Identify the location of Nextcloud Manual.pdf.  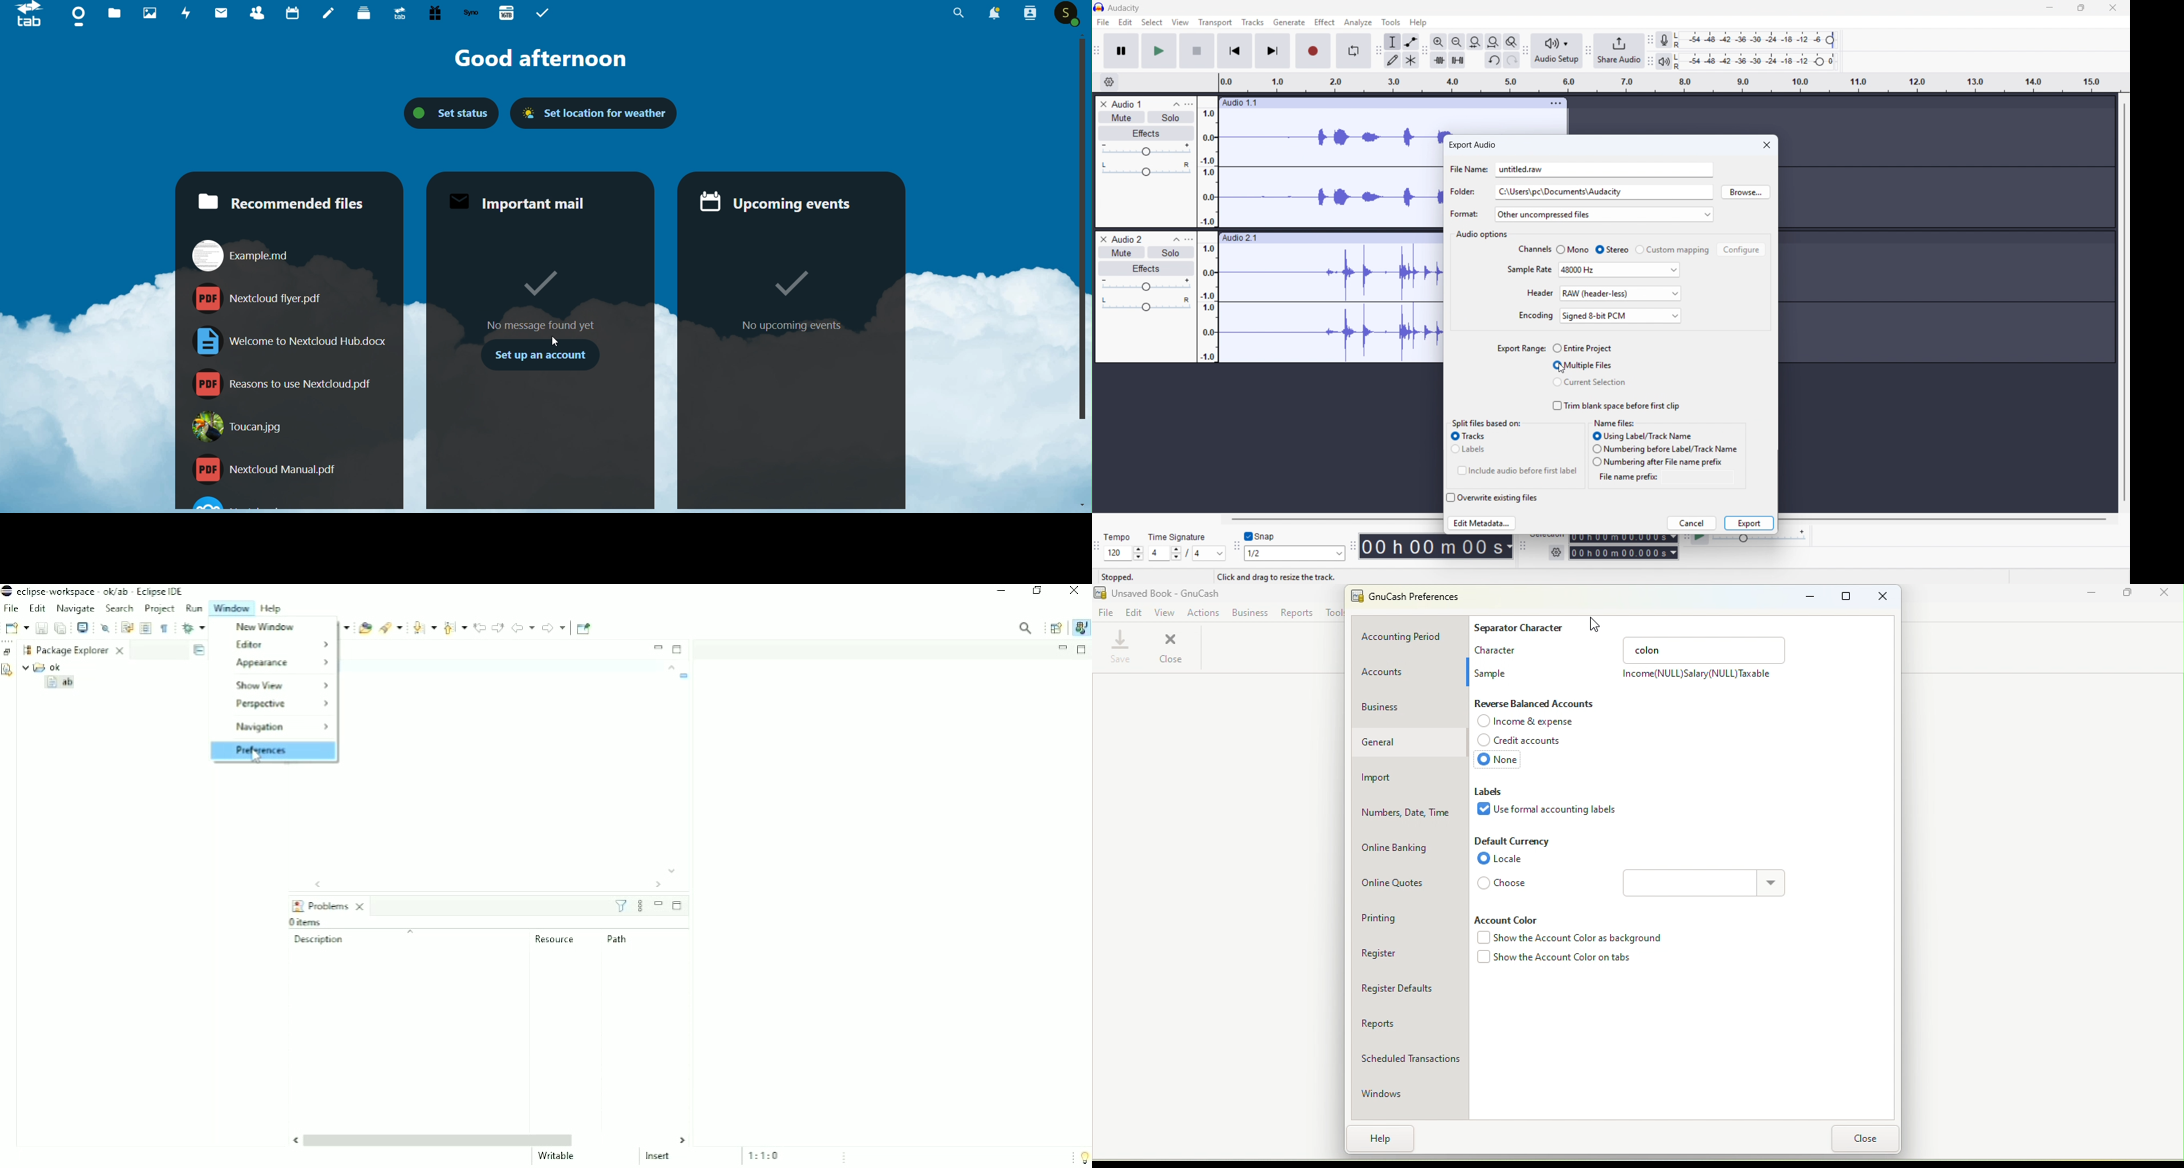
(263, 471).